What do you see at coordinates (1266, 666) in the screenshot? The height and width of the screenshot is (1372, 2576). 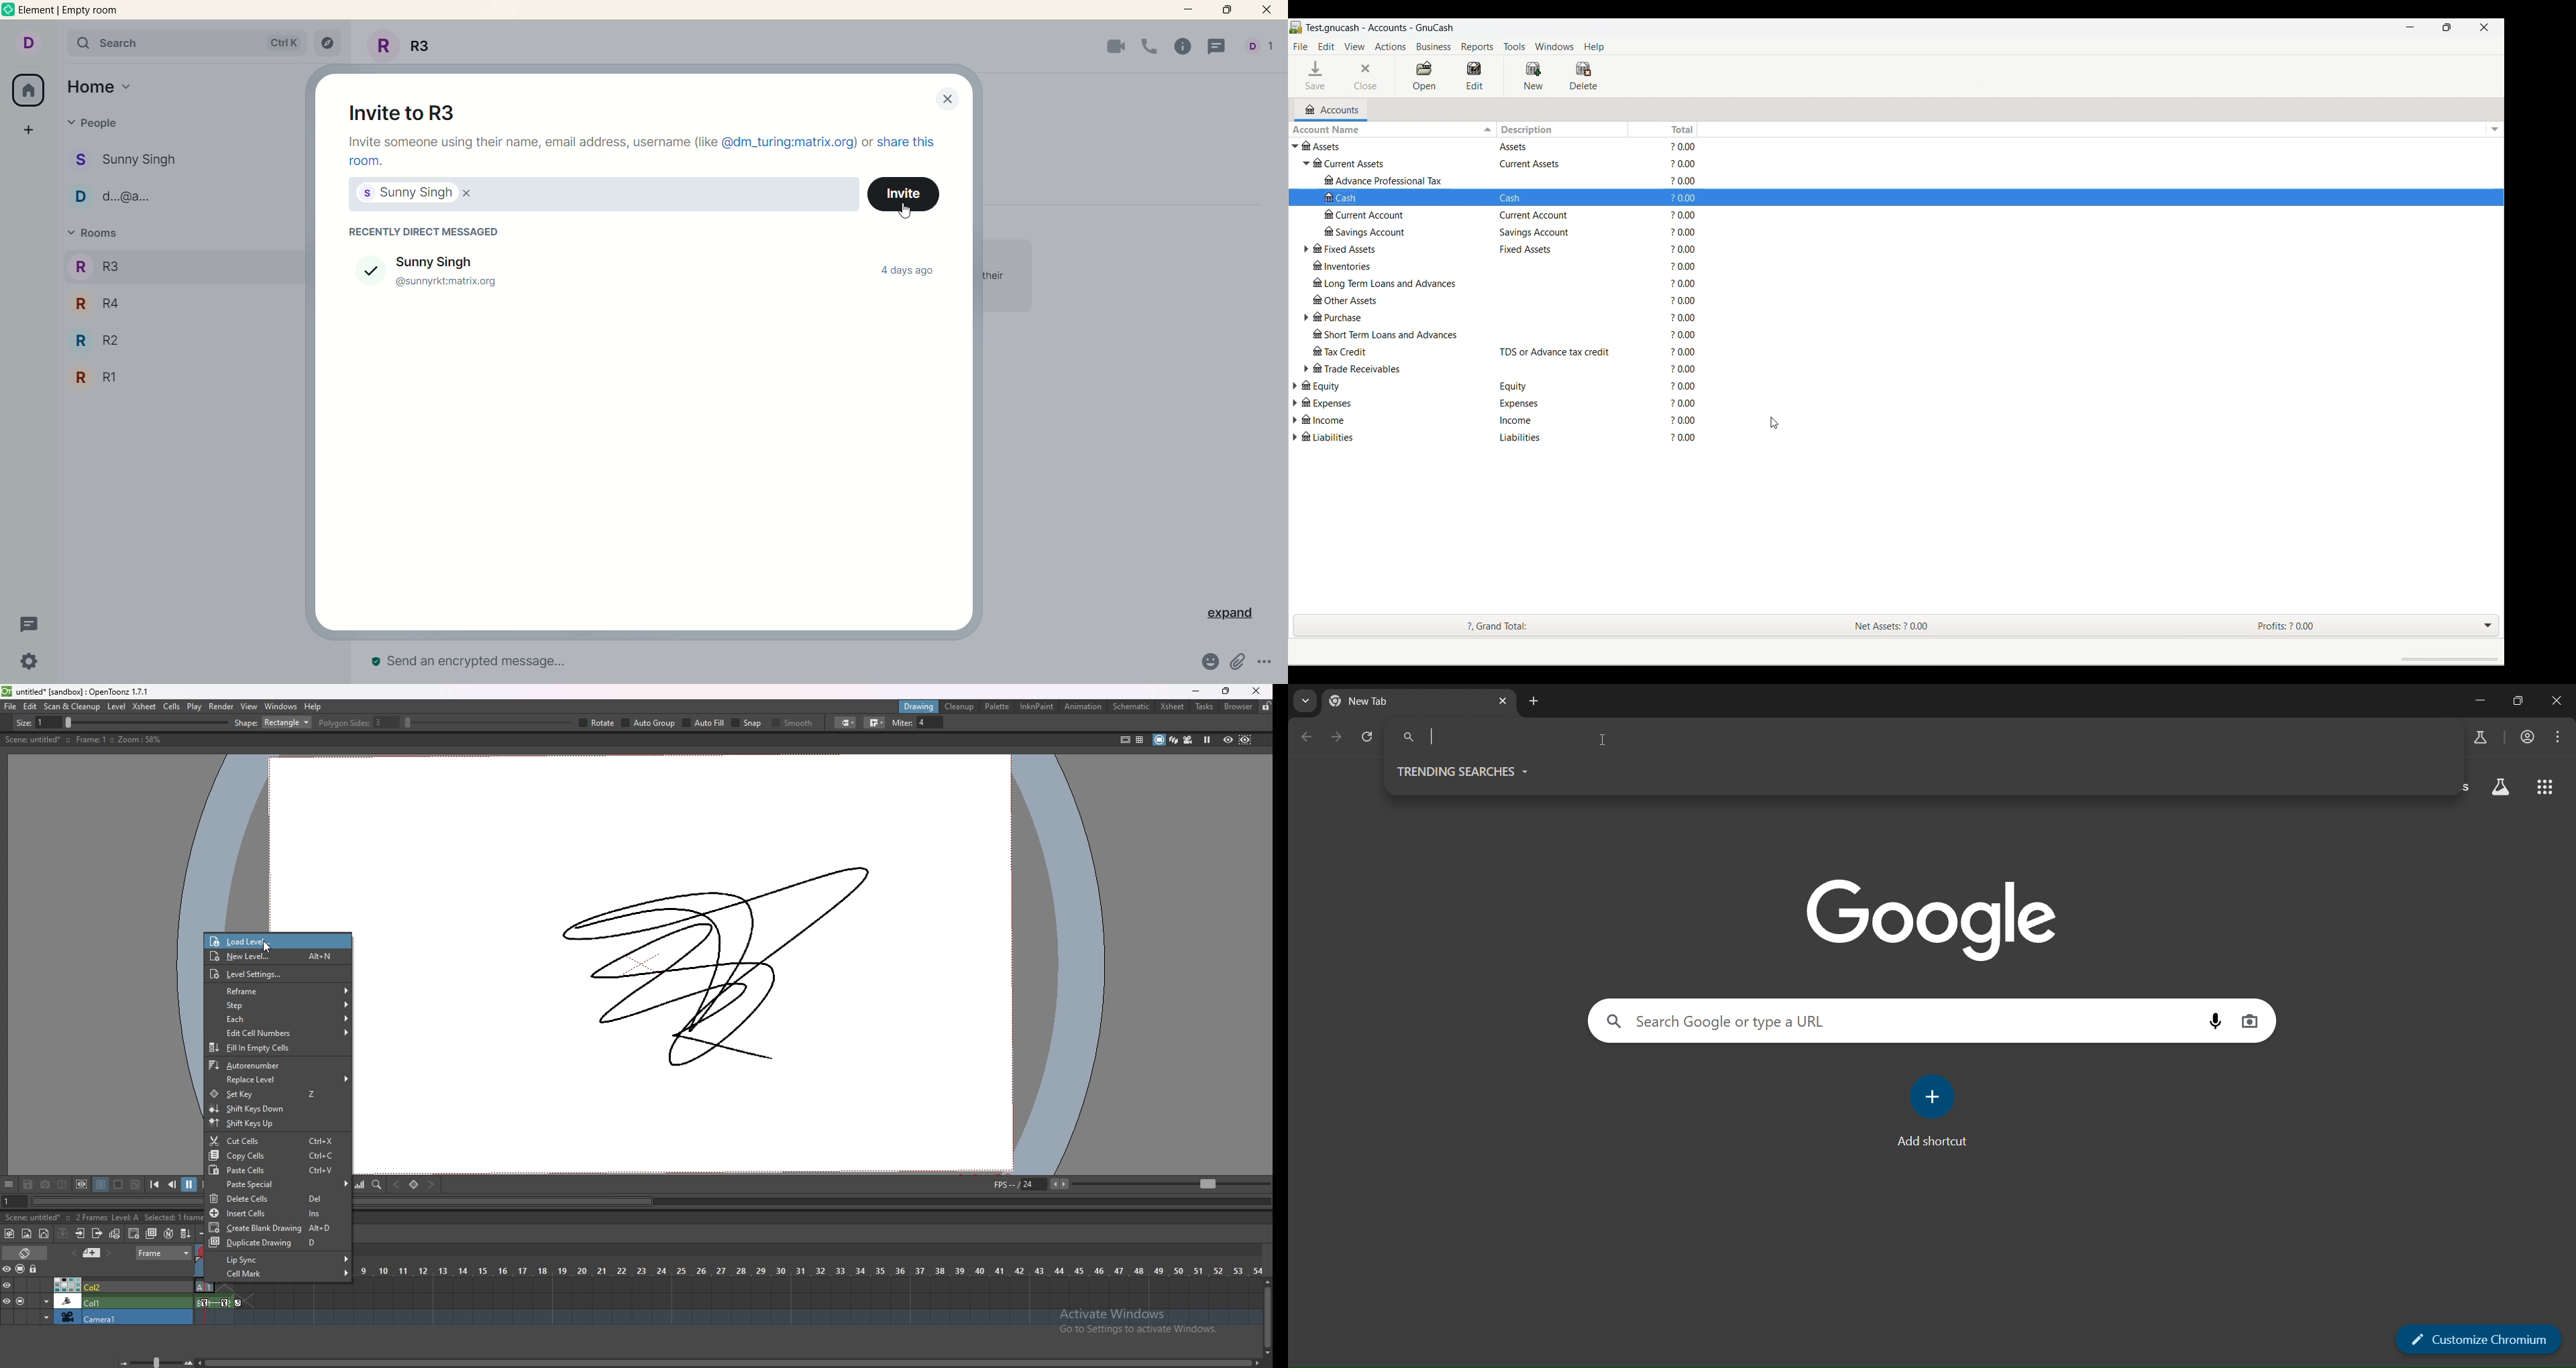 I see `options` at bounding box center [1266, 666].